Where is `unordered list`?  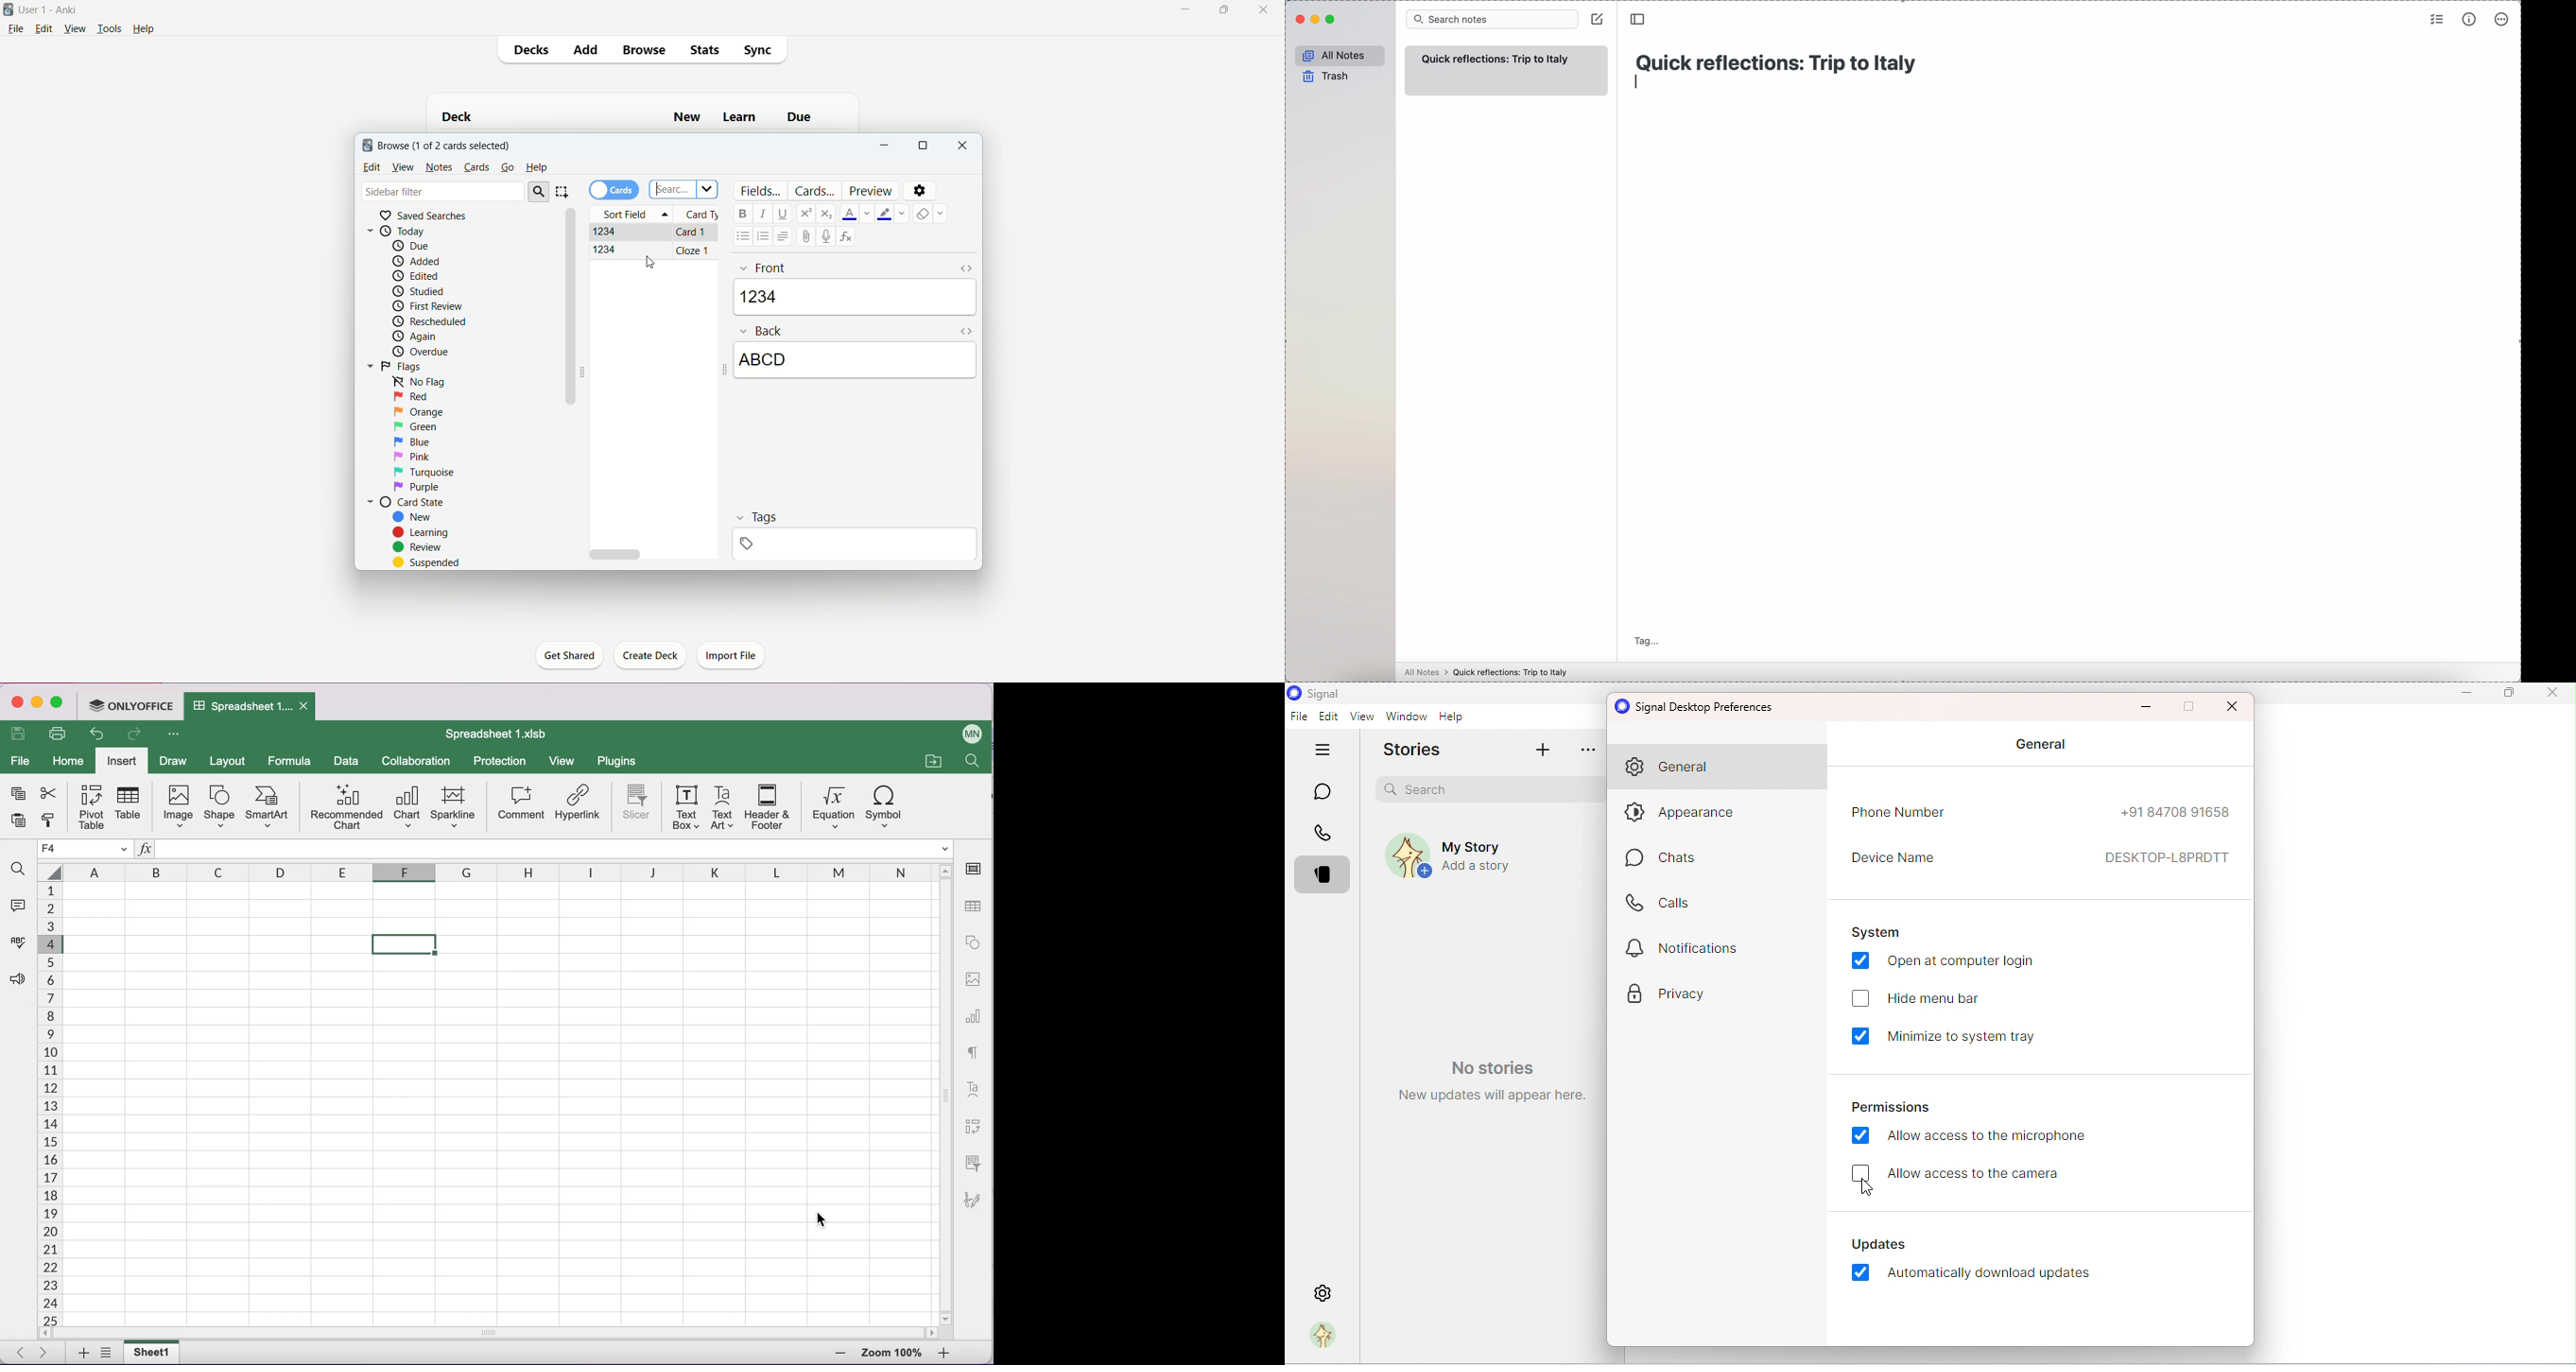 unordered list is located at coordinates (742, 236).